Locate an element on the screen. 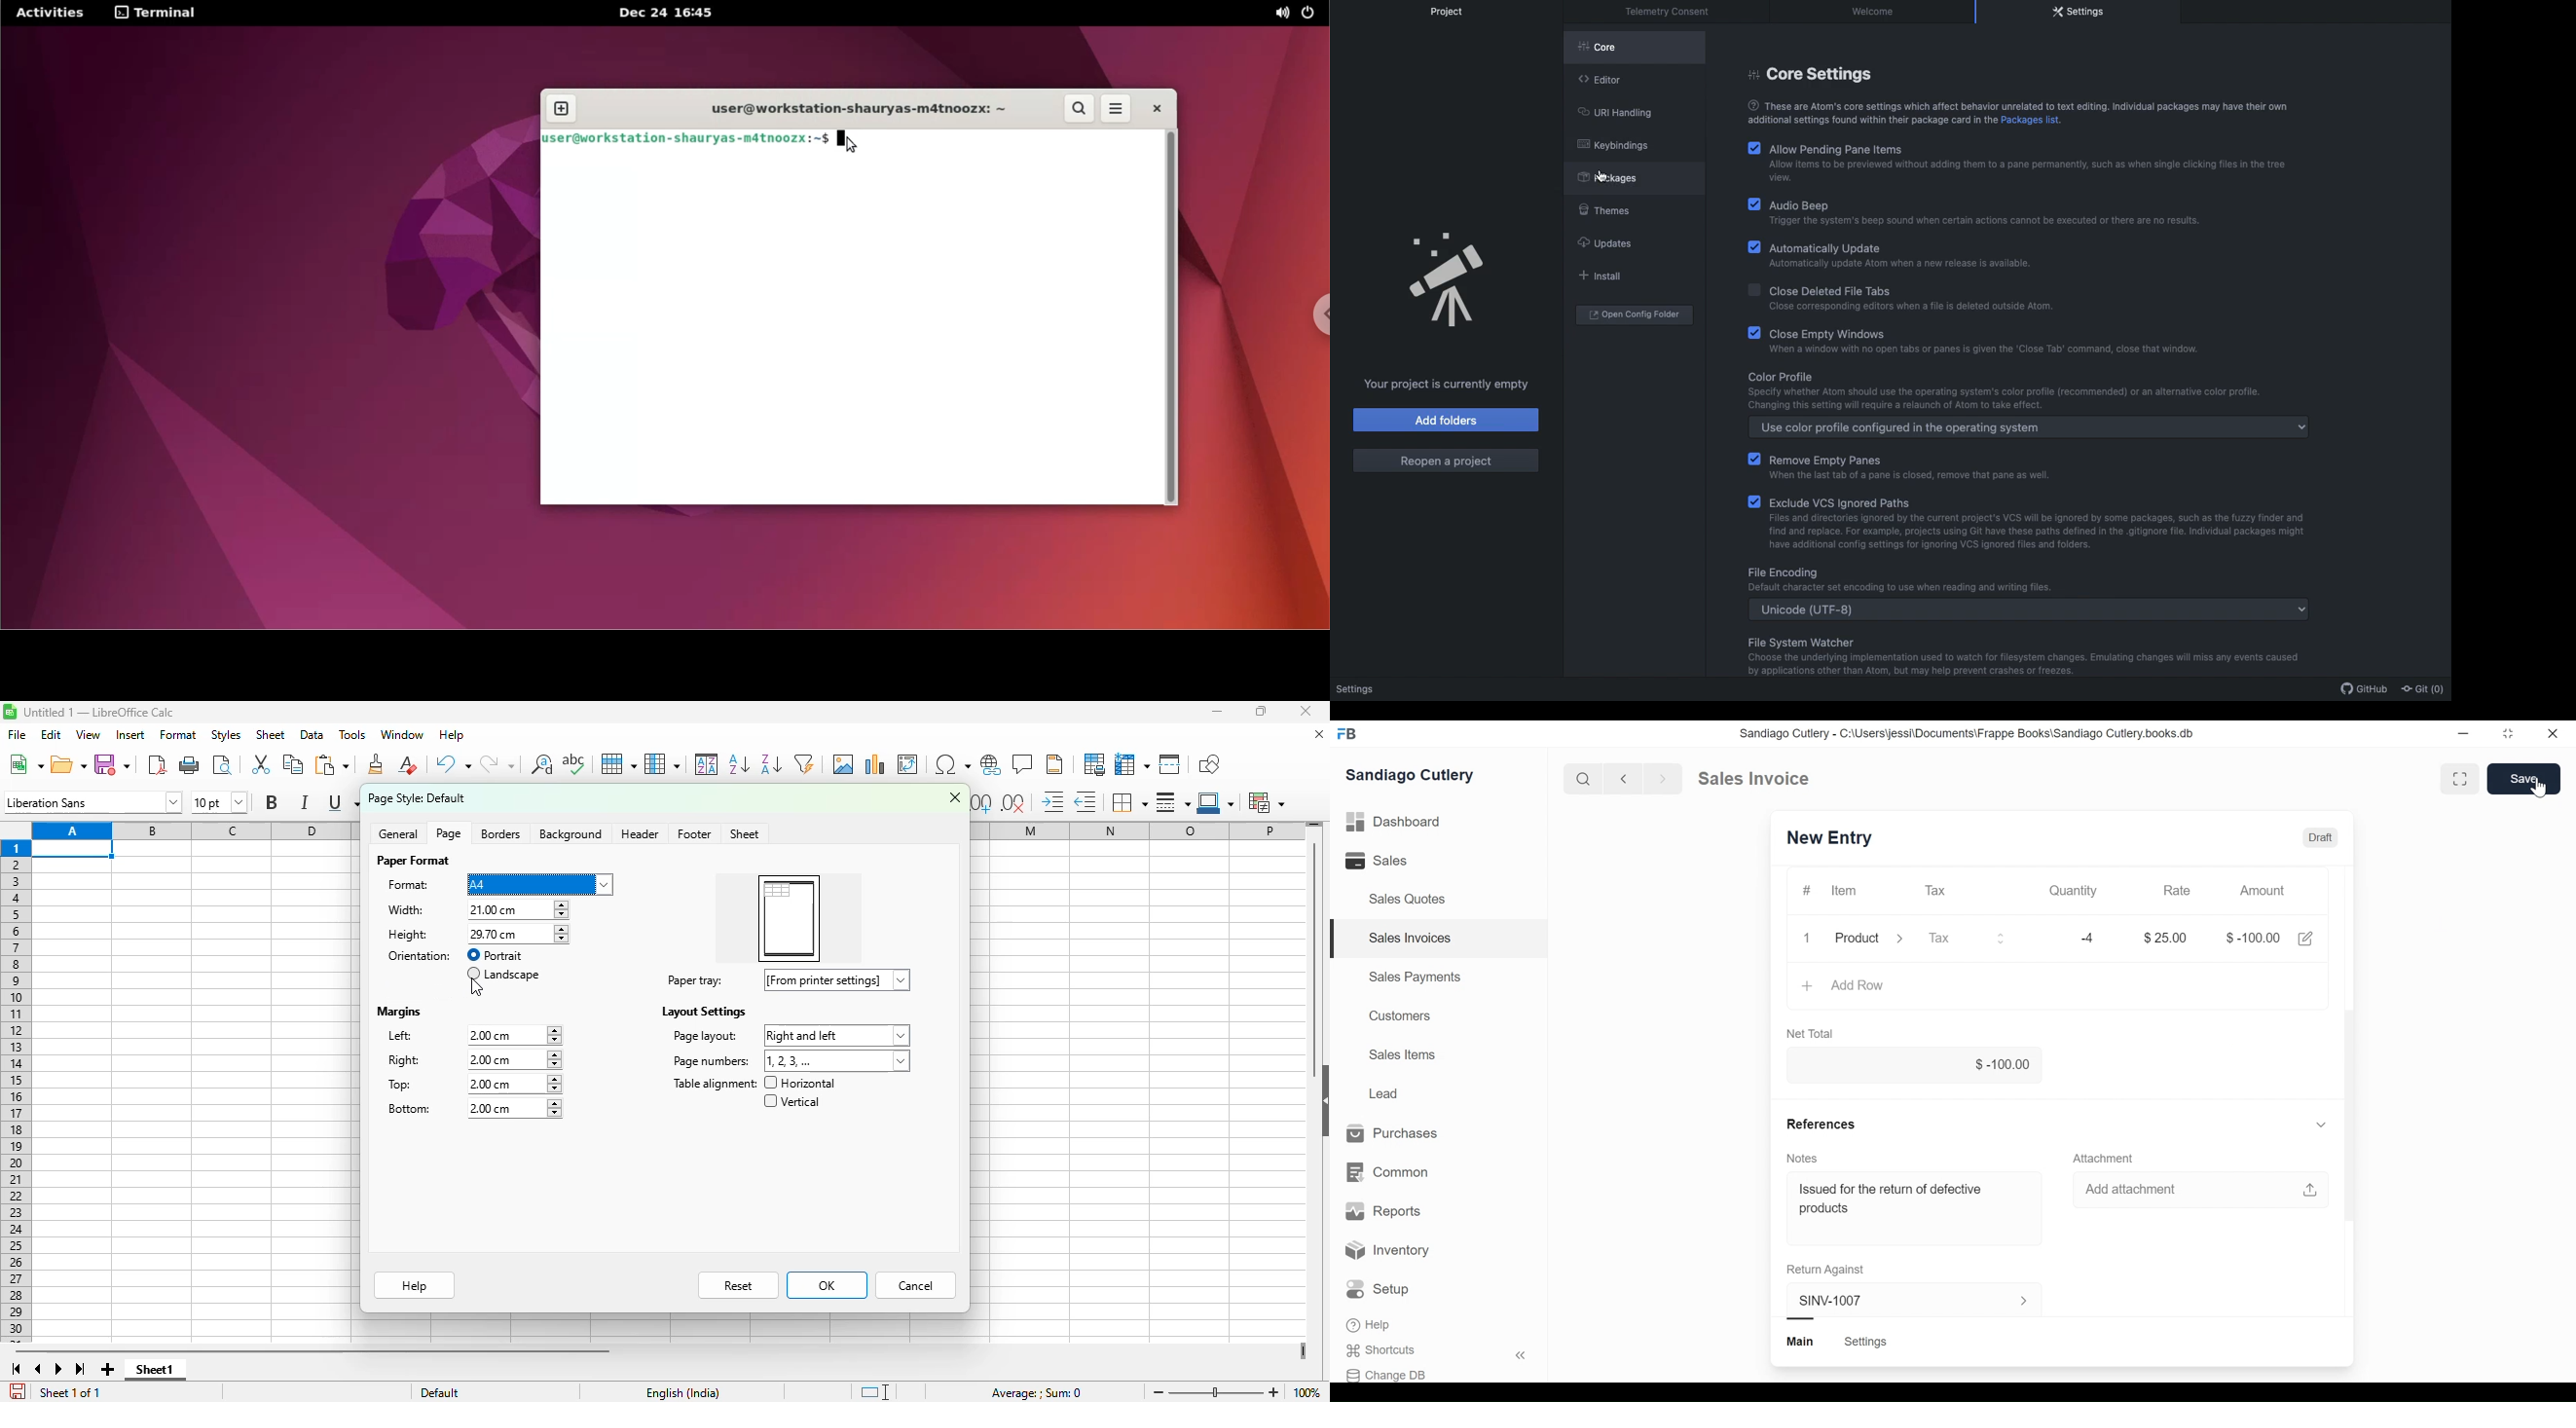 This screenshot has width=2576, height=1428. Toggle between form and full width is located at coordinates (2509, 734).